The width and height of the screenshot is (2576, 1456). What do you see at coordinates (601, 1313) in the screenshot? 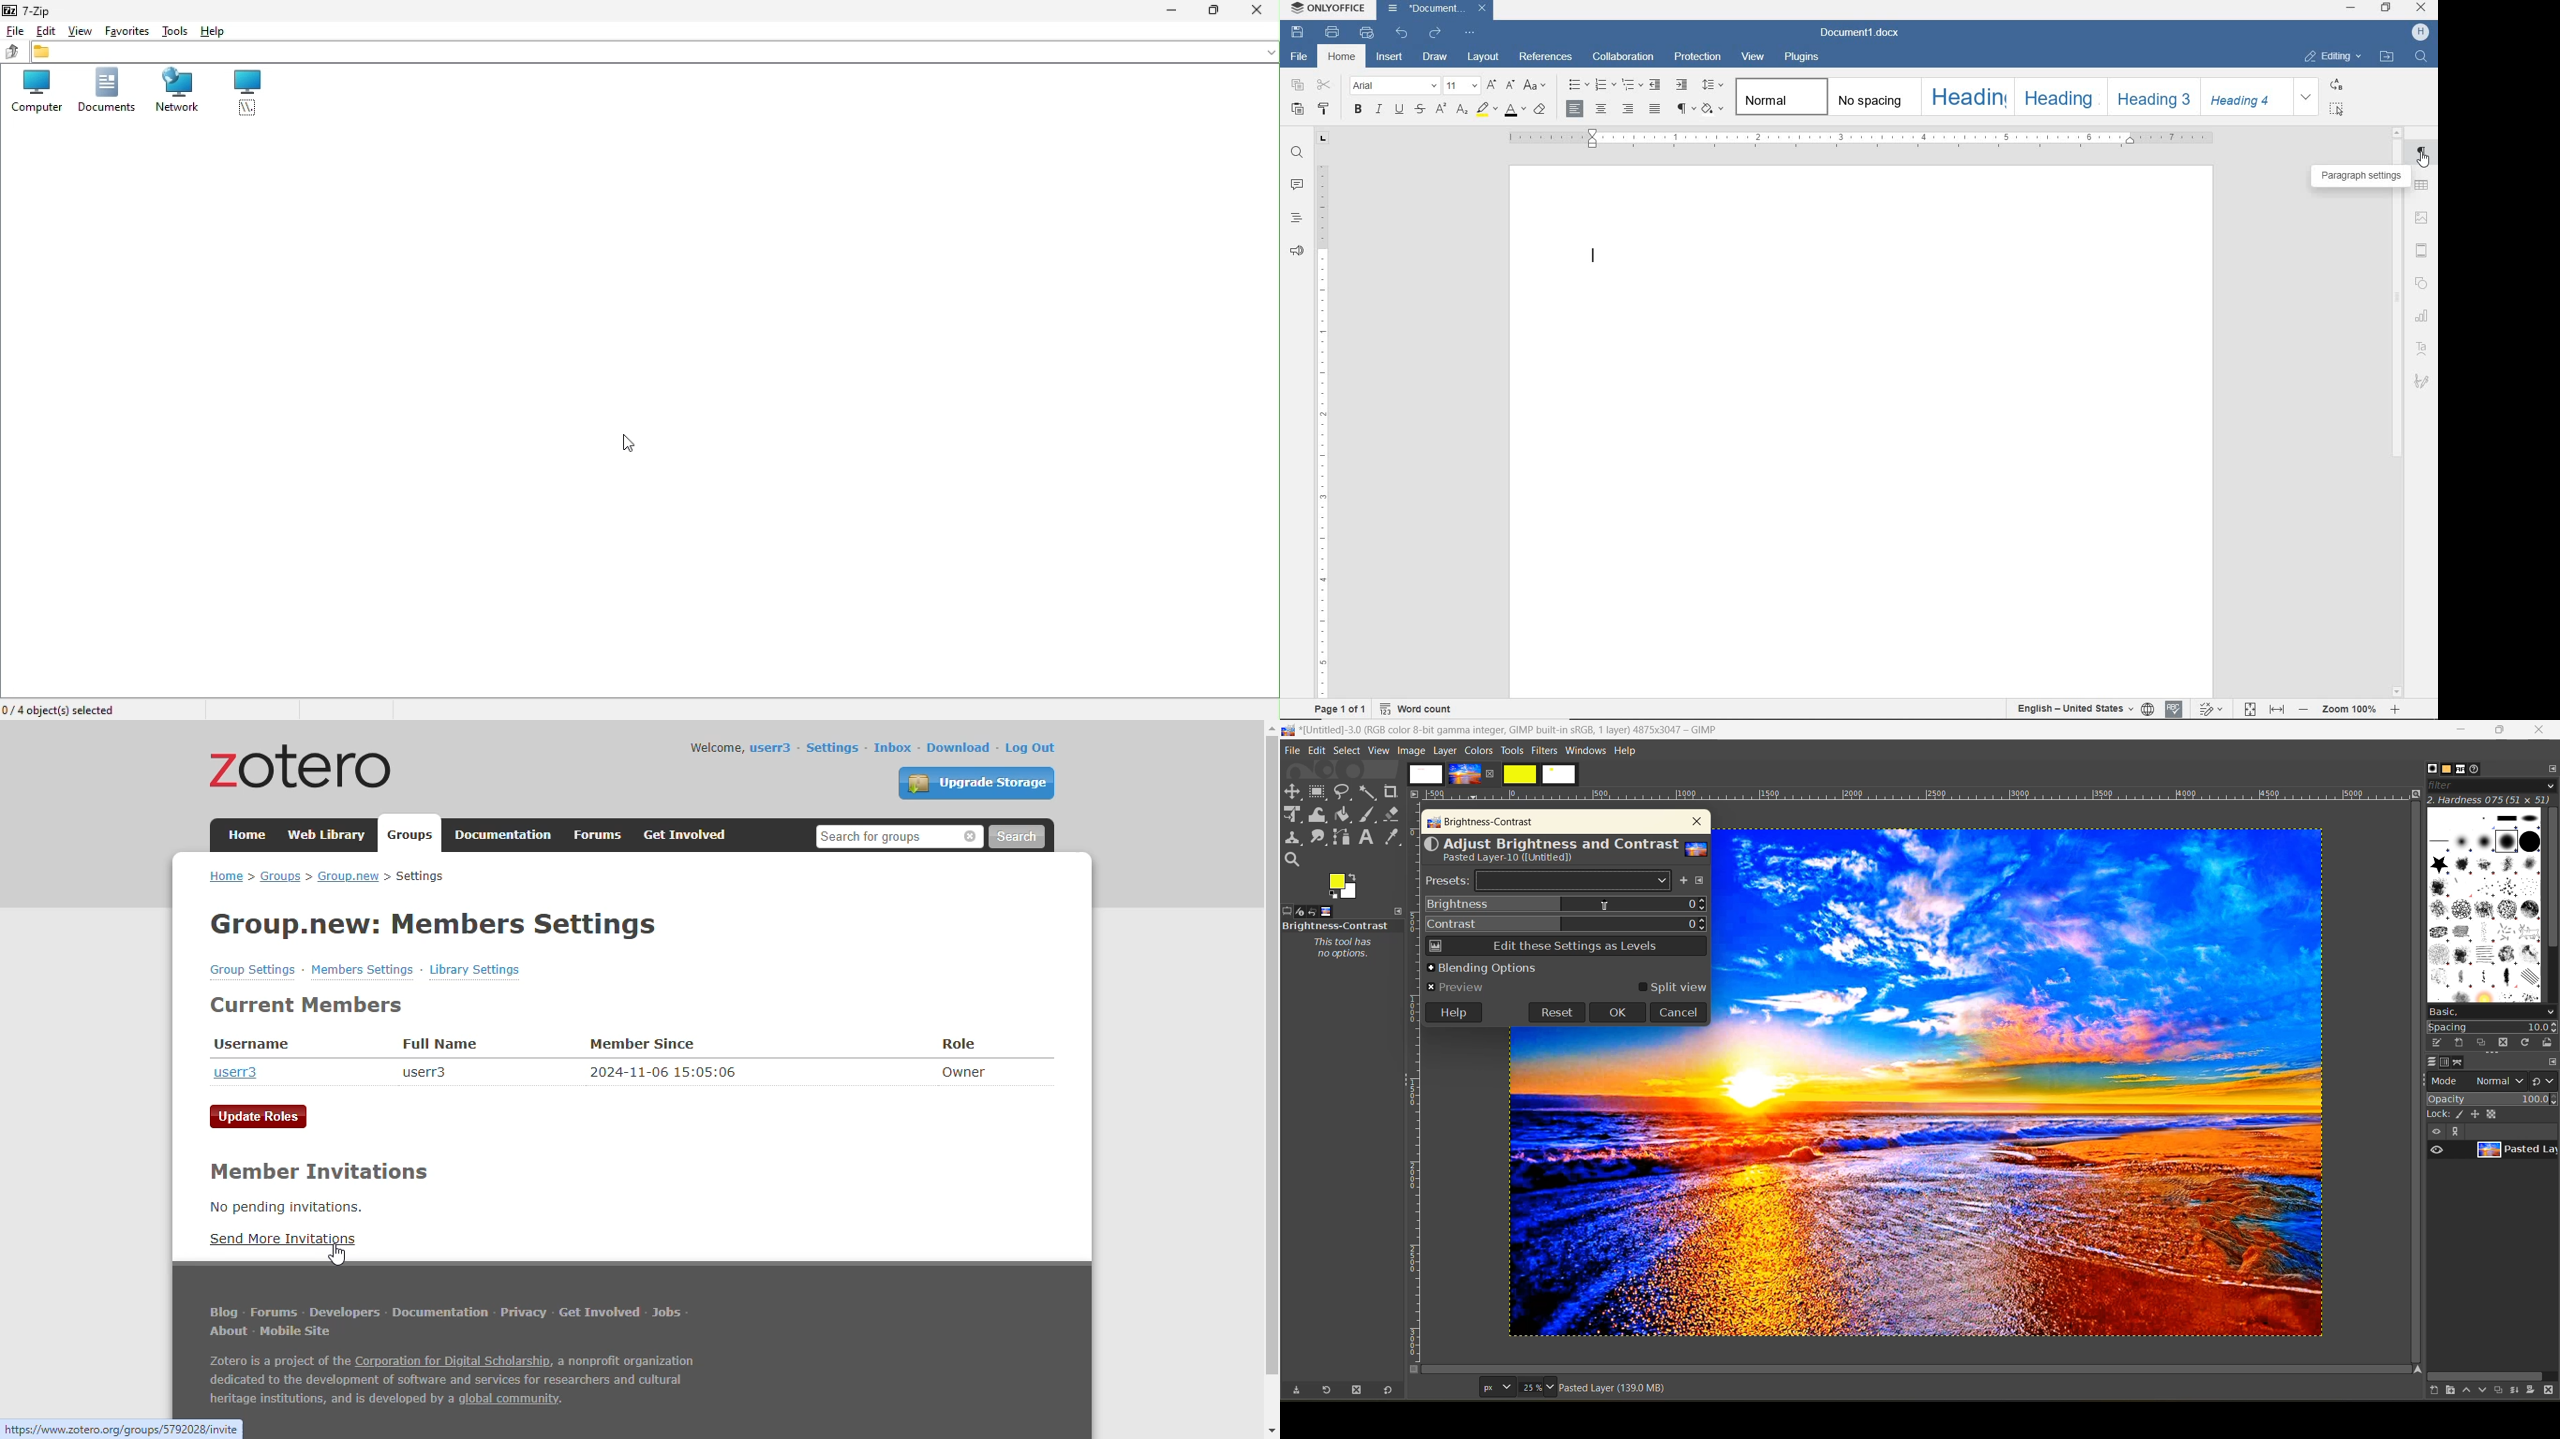
I see `get involved` at bounding box center [601, 1313].